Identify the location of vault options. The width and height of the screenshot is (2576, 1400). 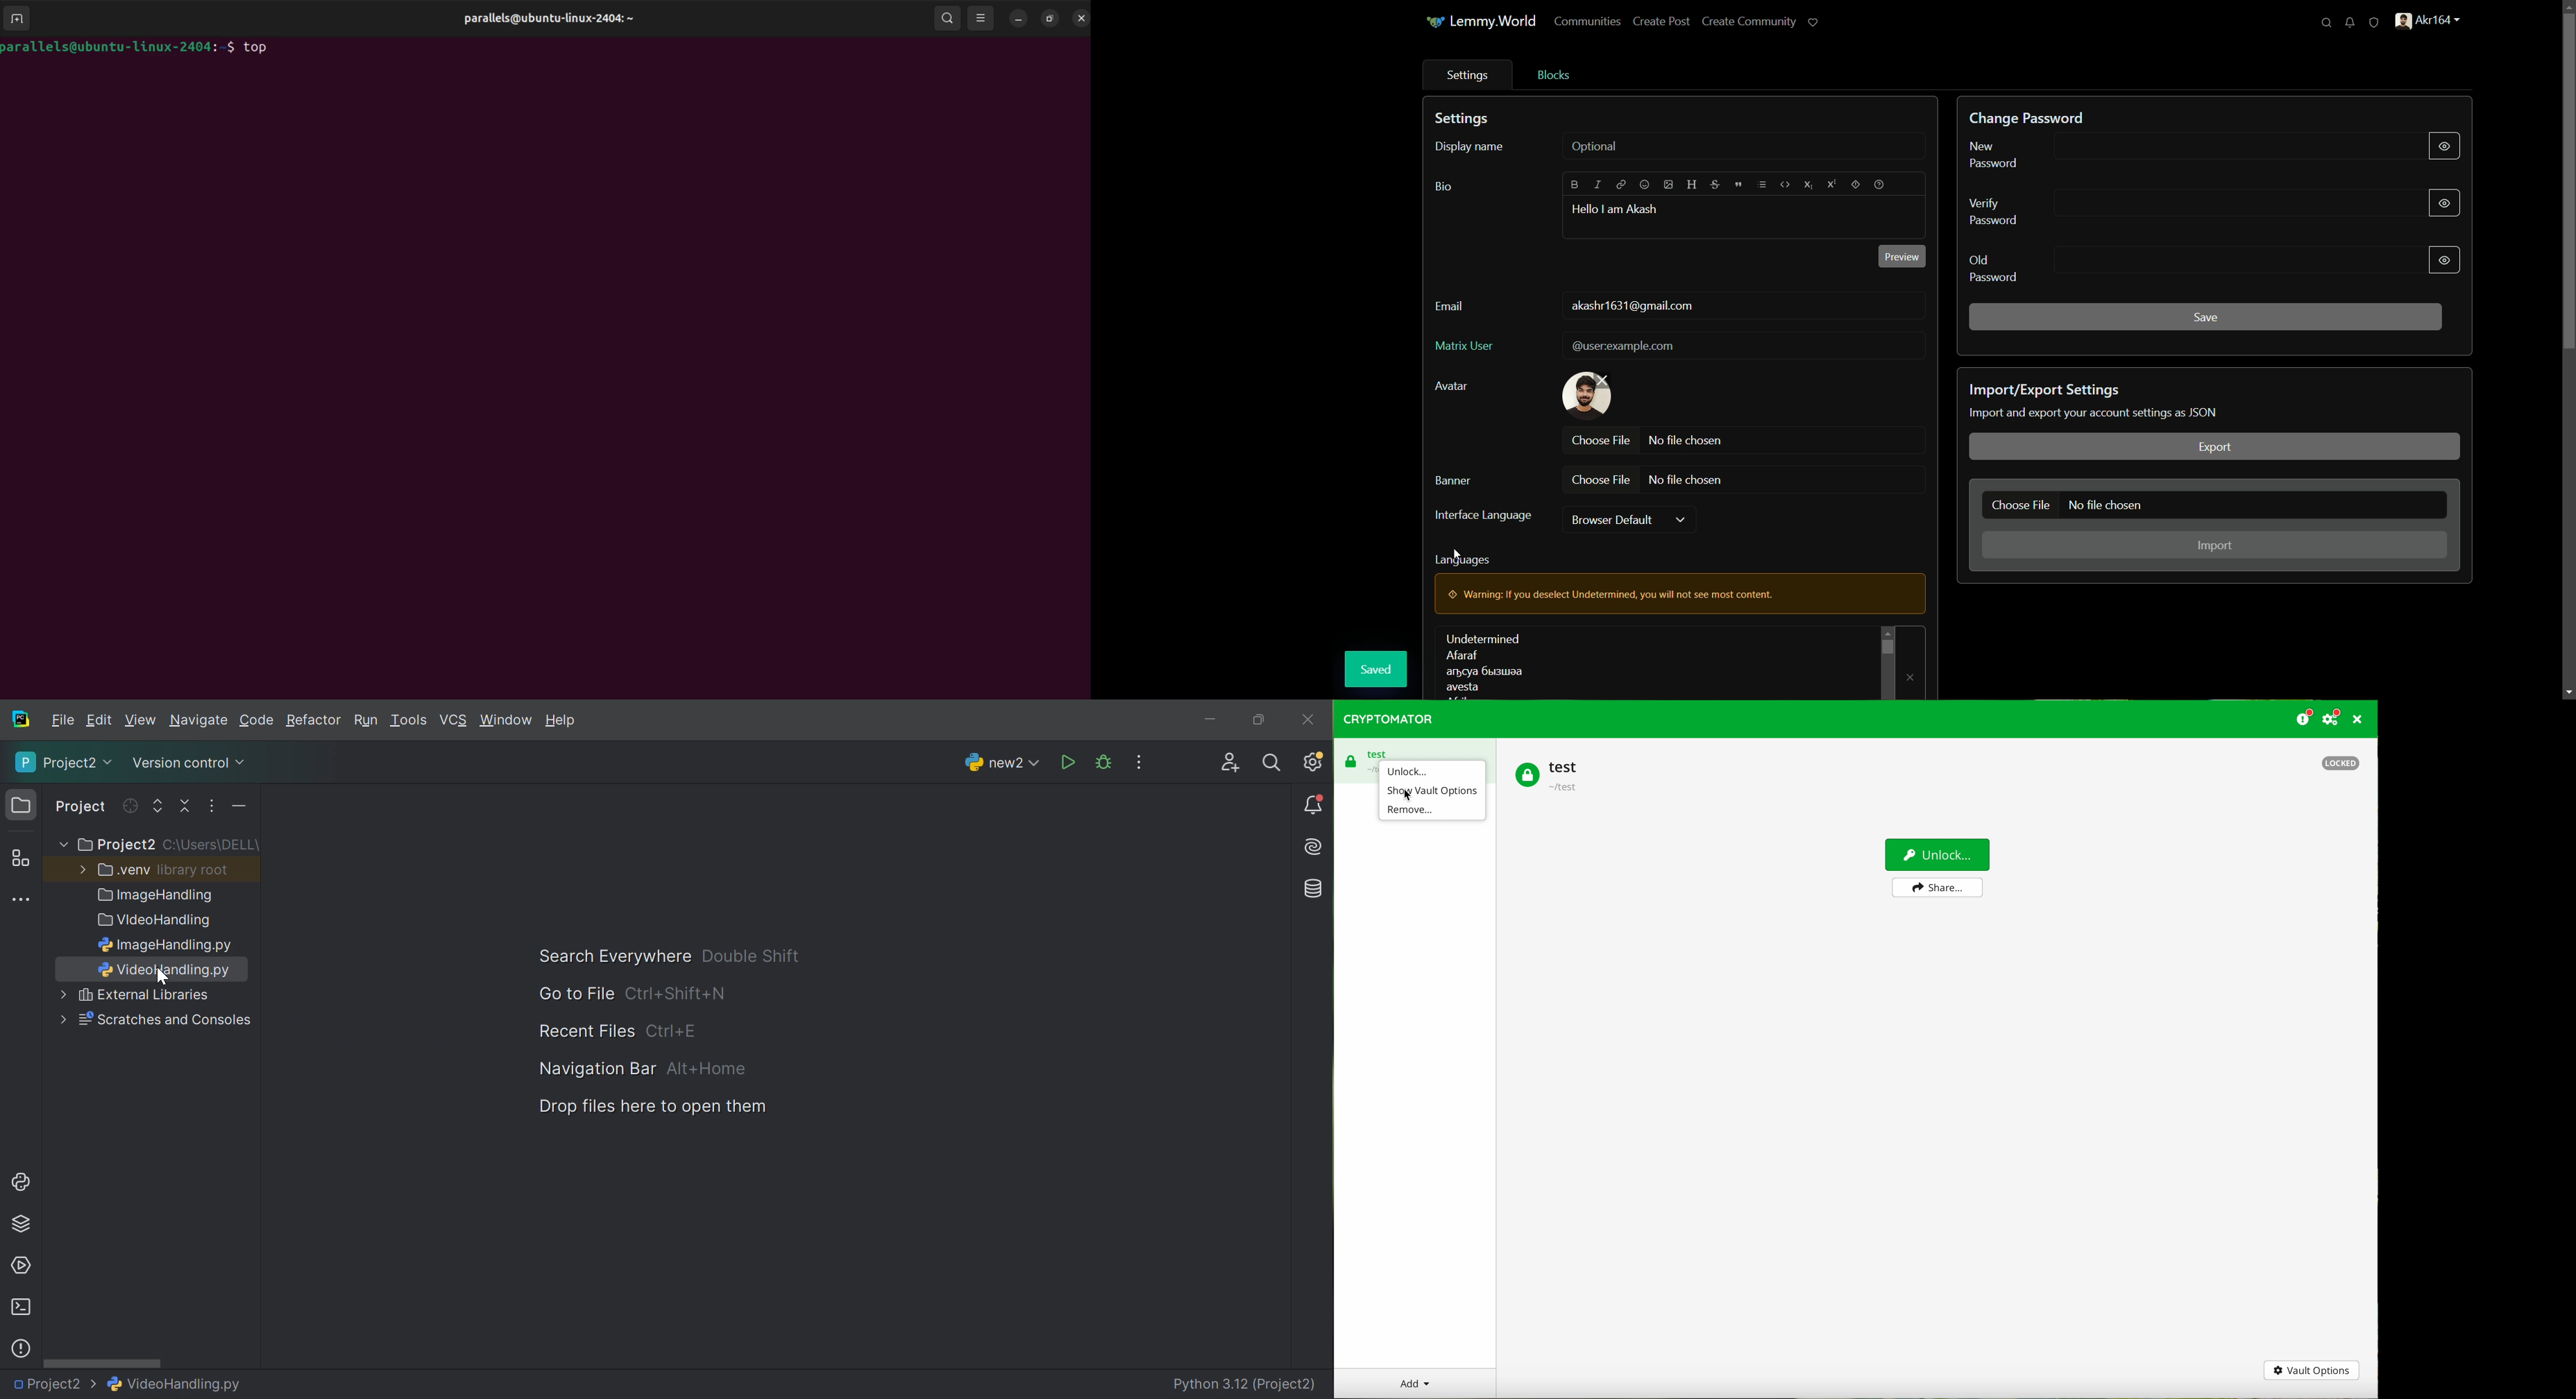
(2311, 1371).